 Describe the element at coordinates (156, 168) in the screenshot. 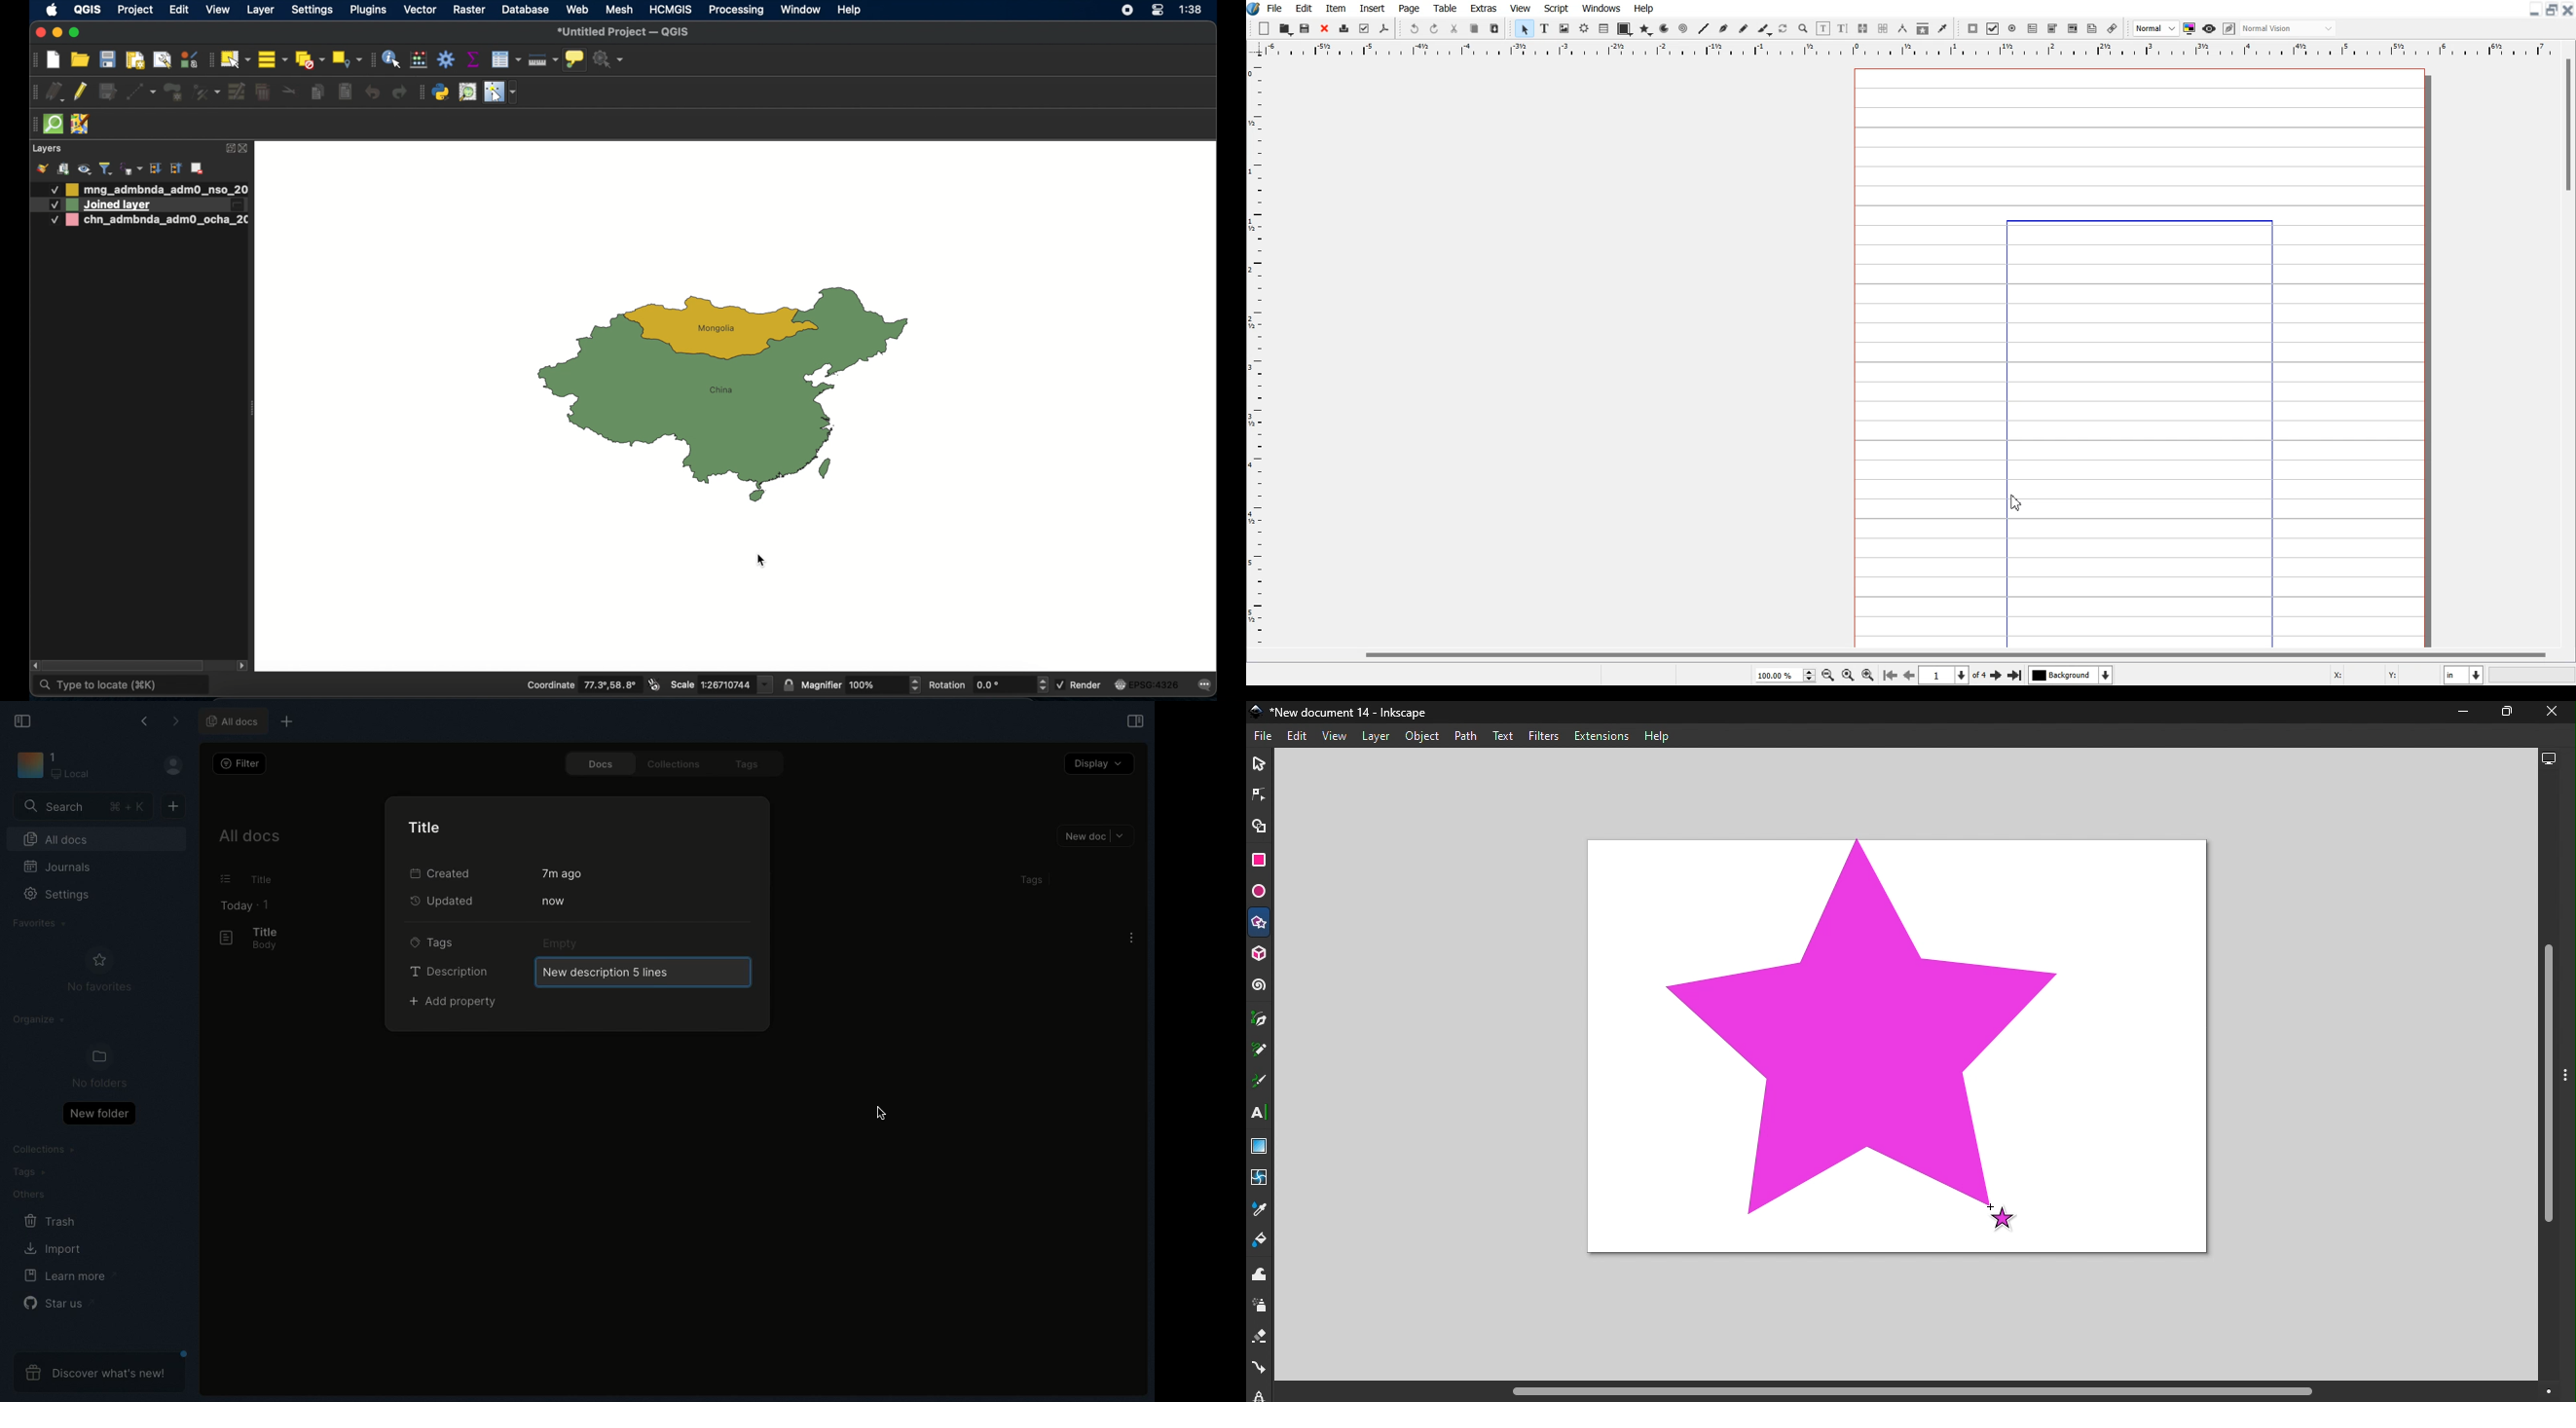

I see `expand` at that location.